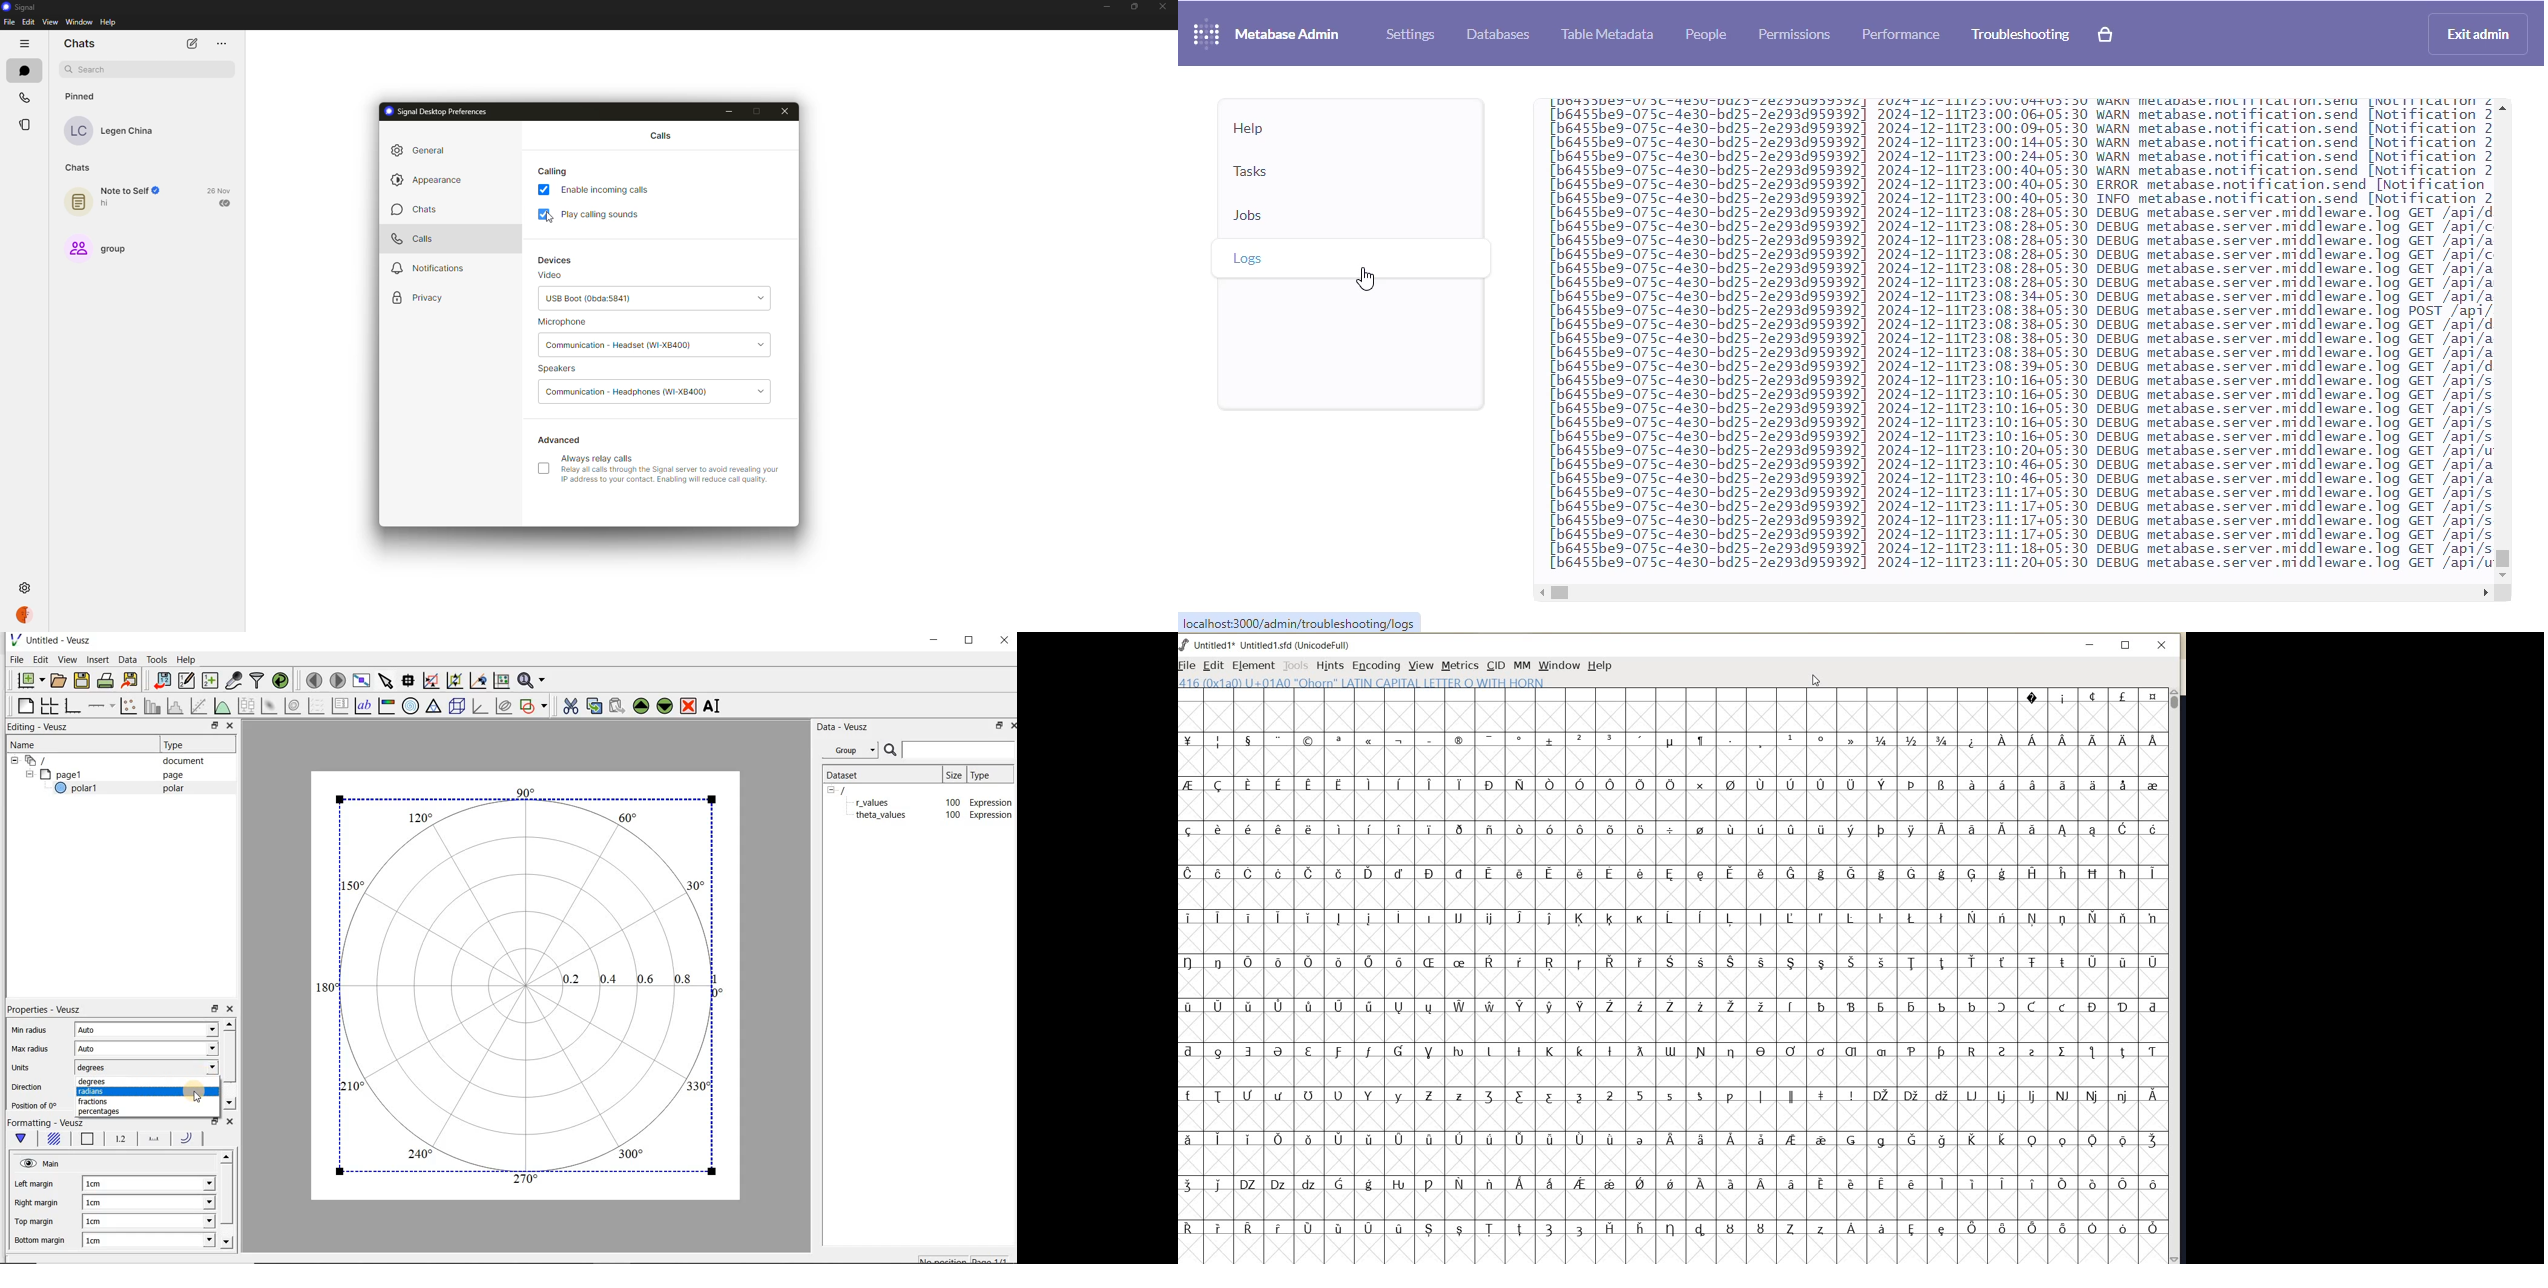  I want to click on GLYPHY INFO, so click(1363, 683).